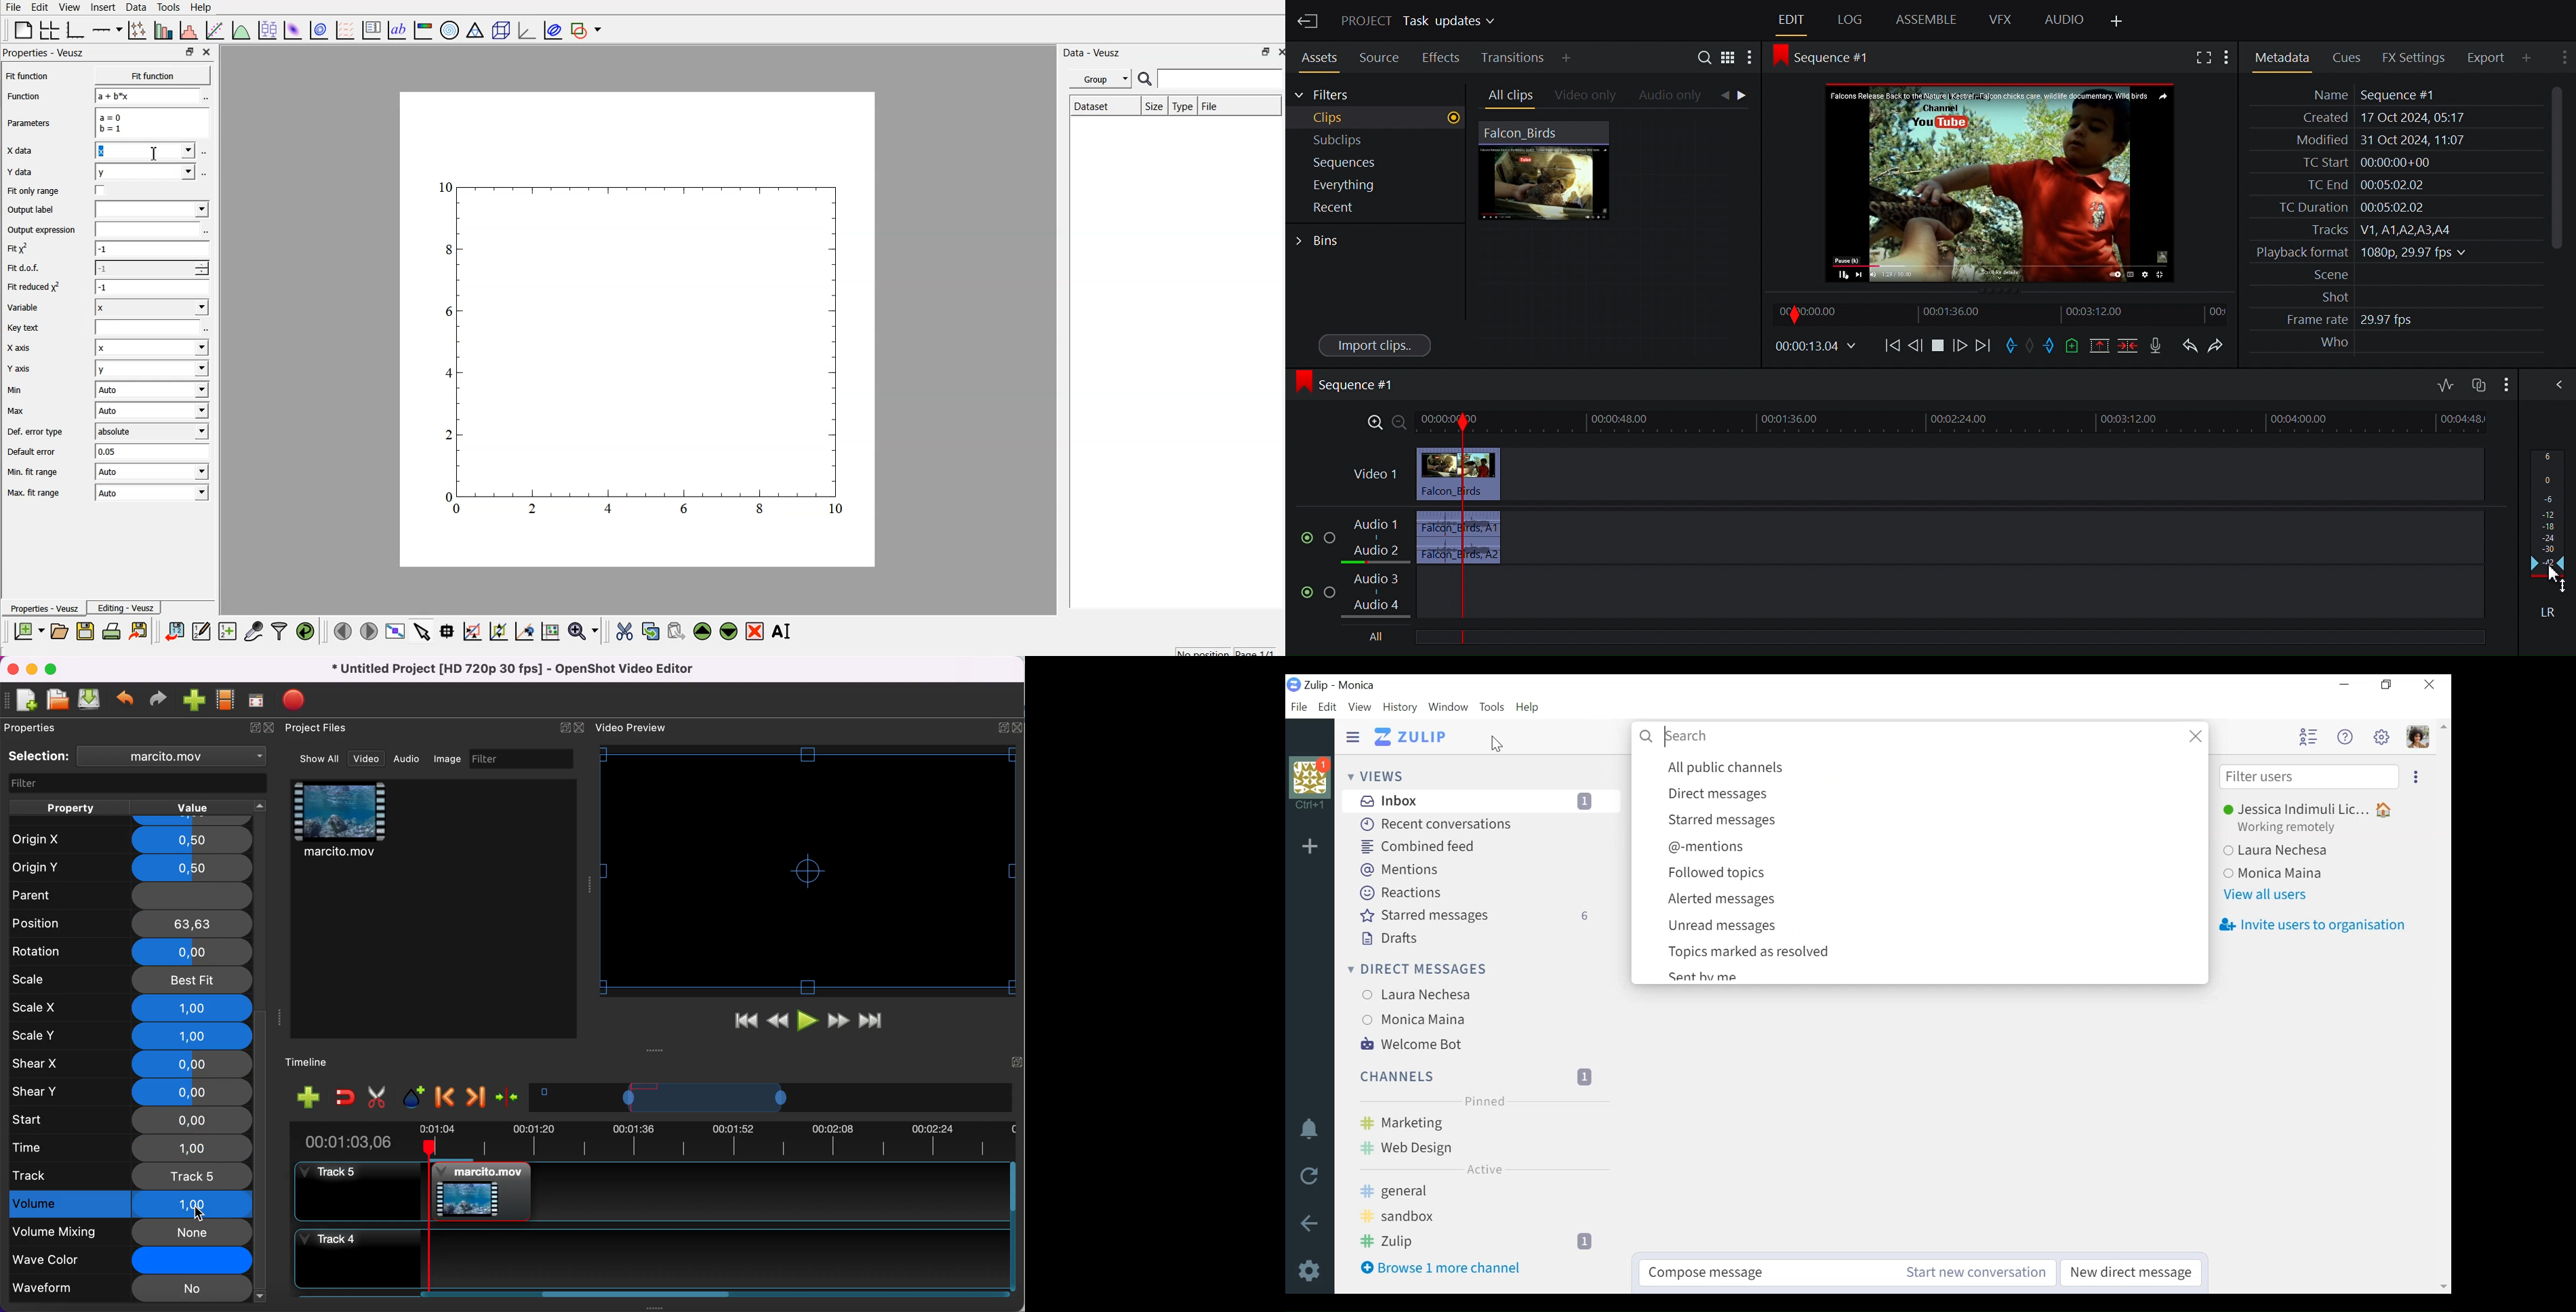 The width and height of the screenshot is (2576, 1316). Describe the element at coordinates (1933, 952) in the screenshot. I see `Topics marked as resolved` at that location.